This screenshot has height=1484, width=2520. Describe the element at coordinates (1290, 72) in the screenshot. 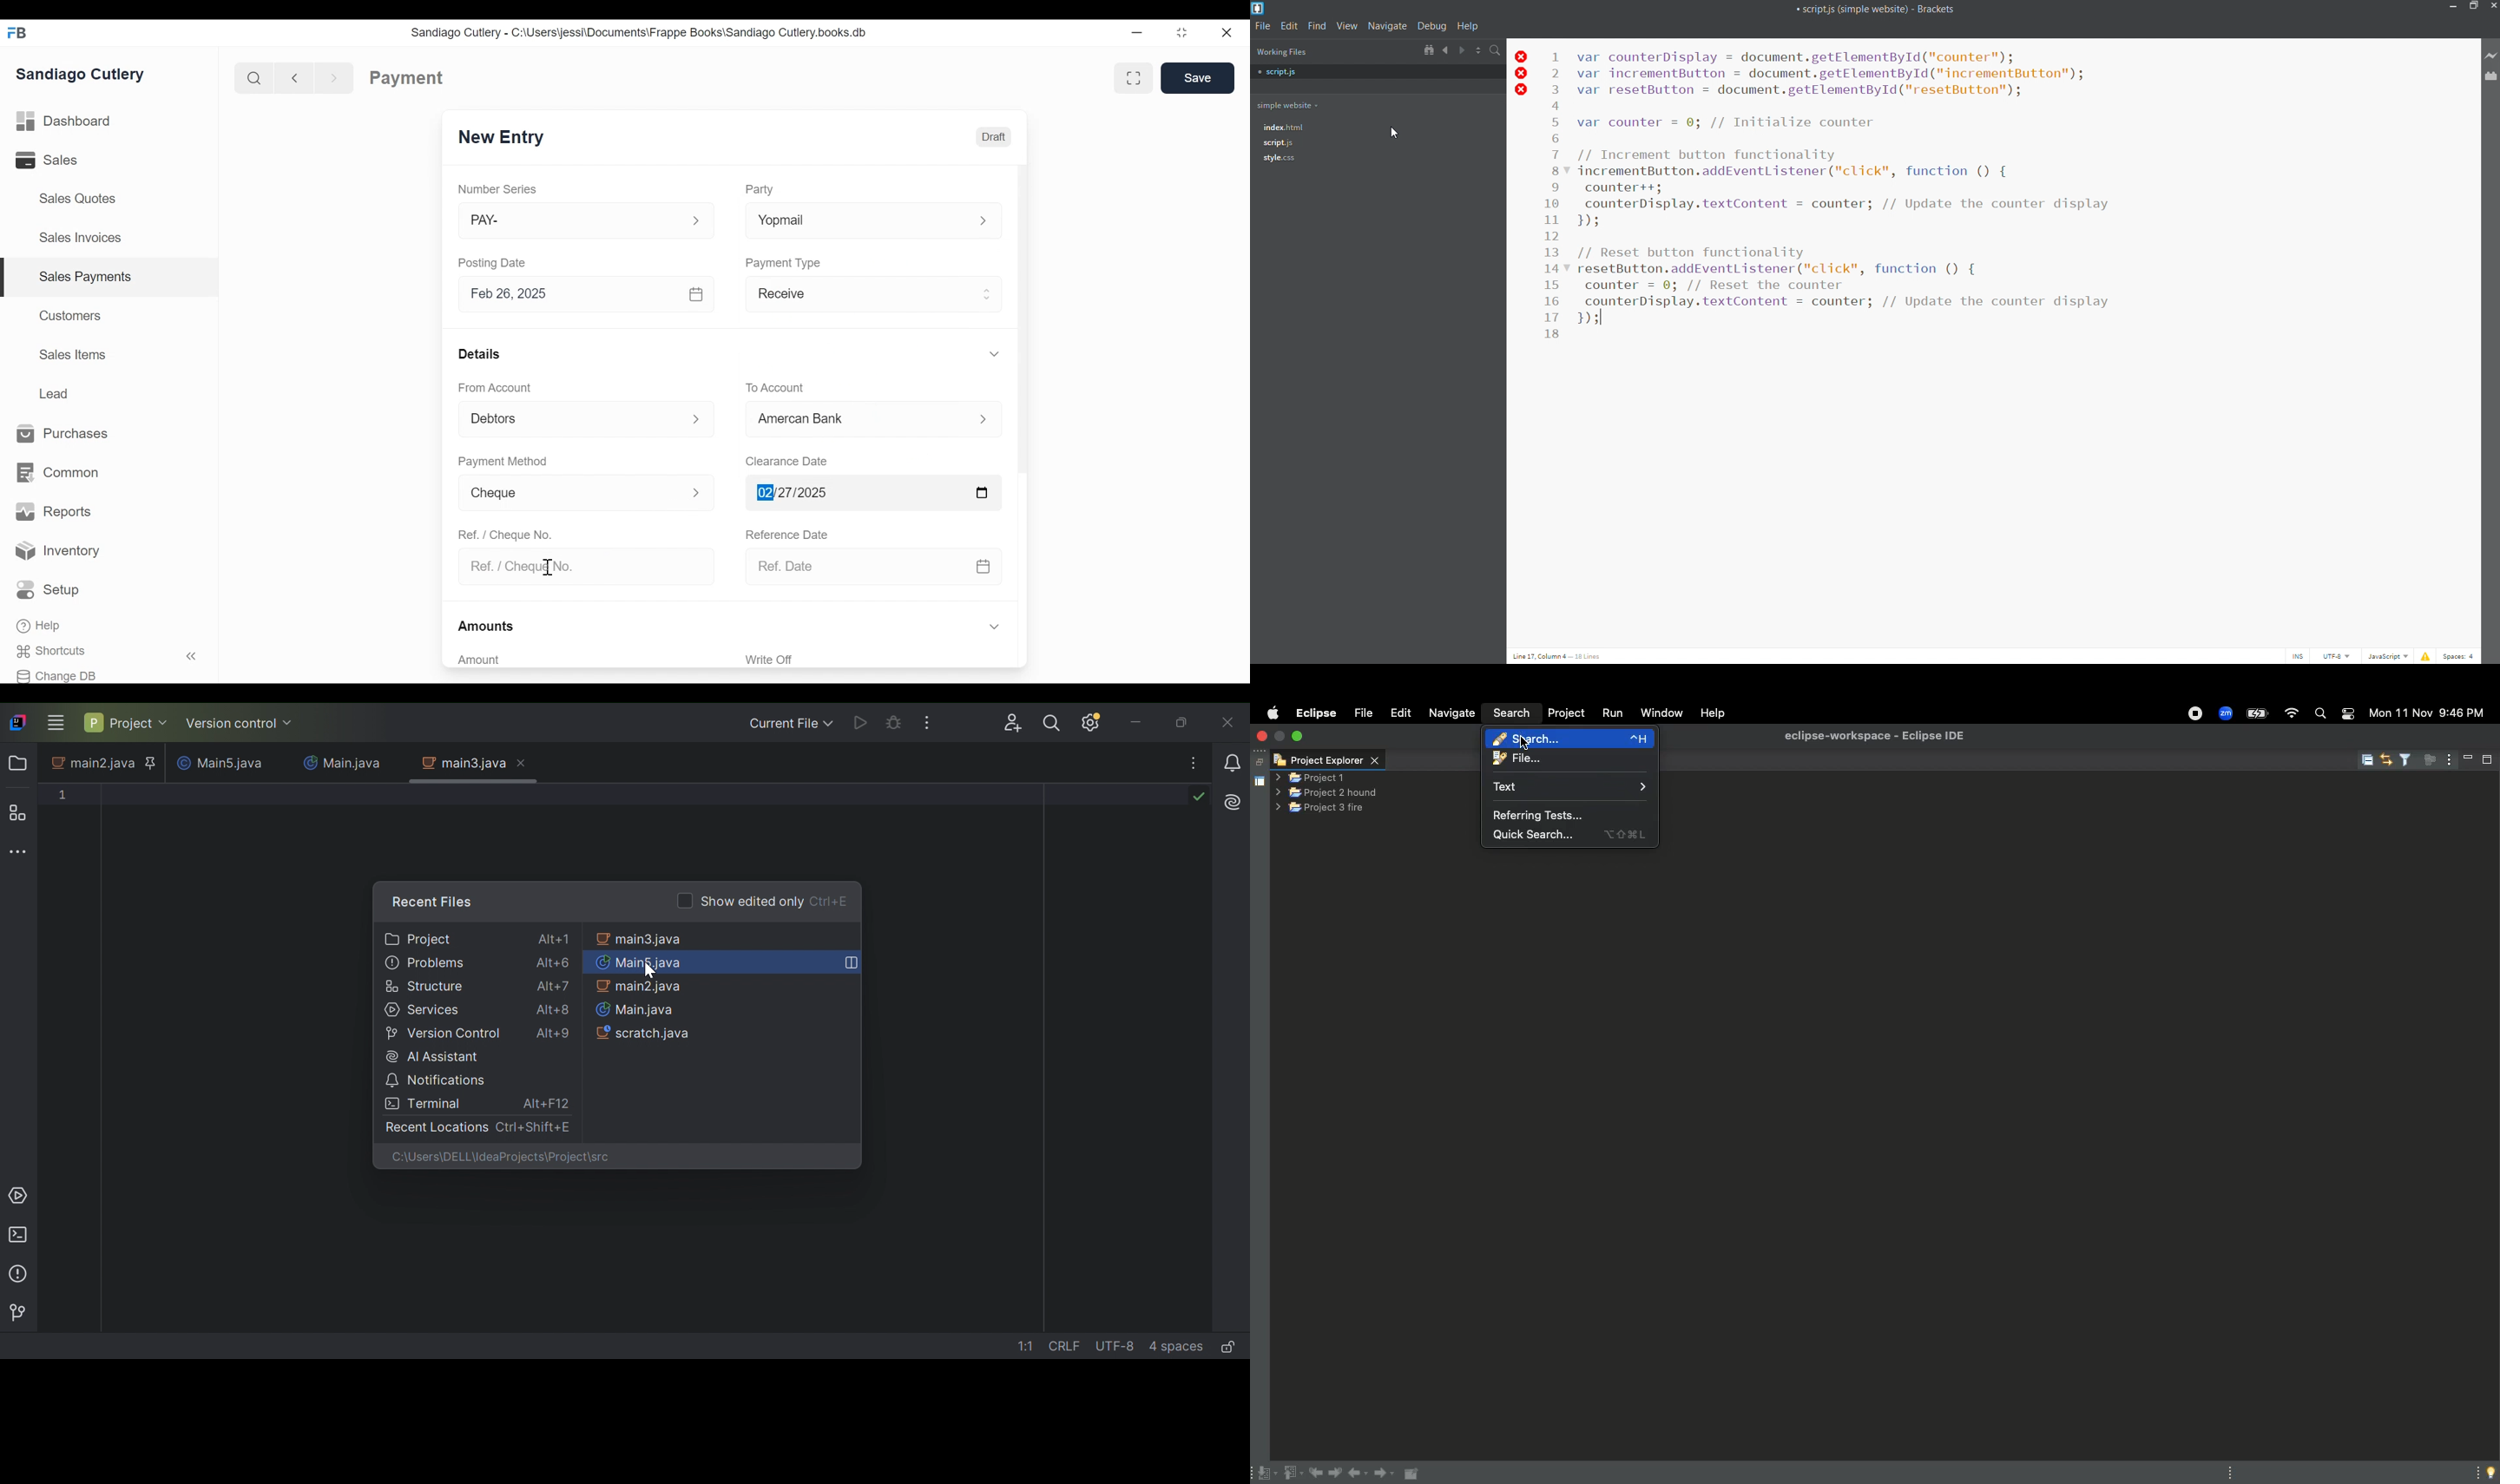

I see `script.js` at that location.